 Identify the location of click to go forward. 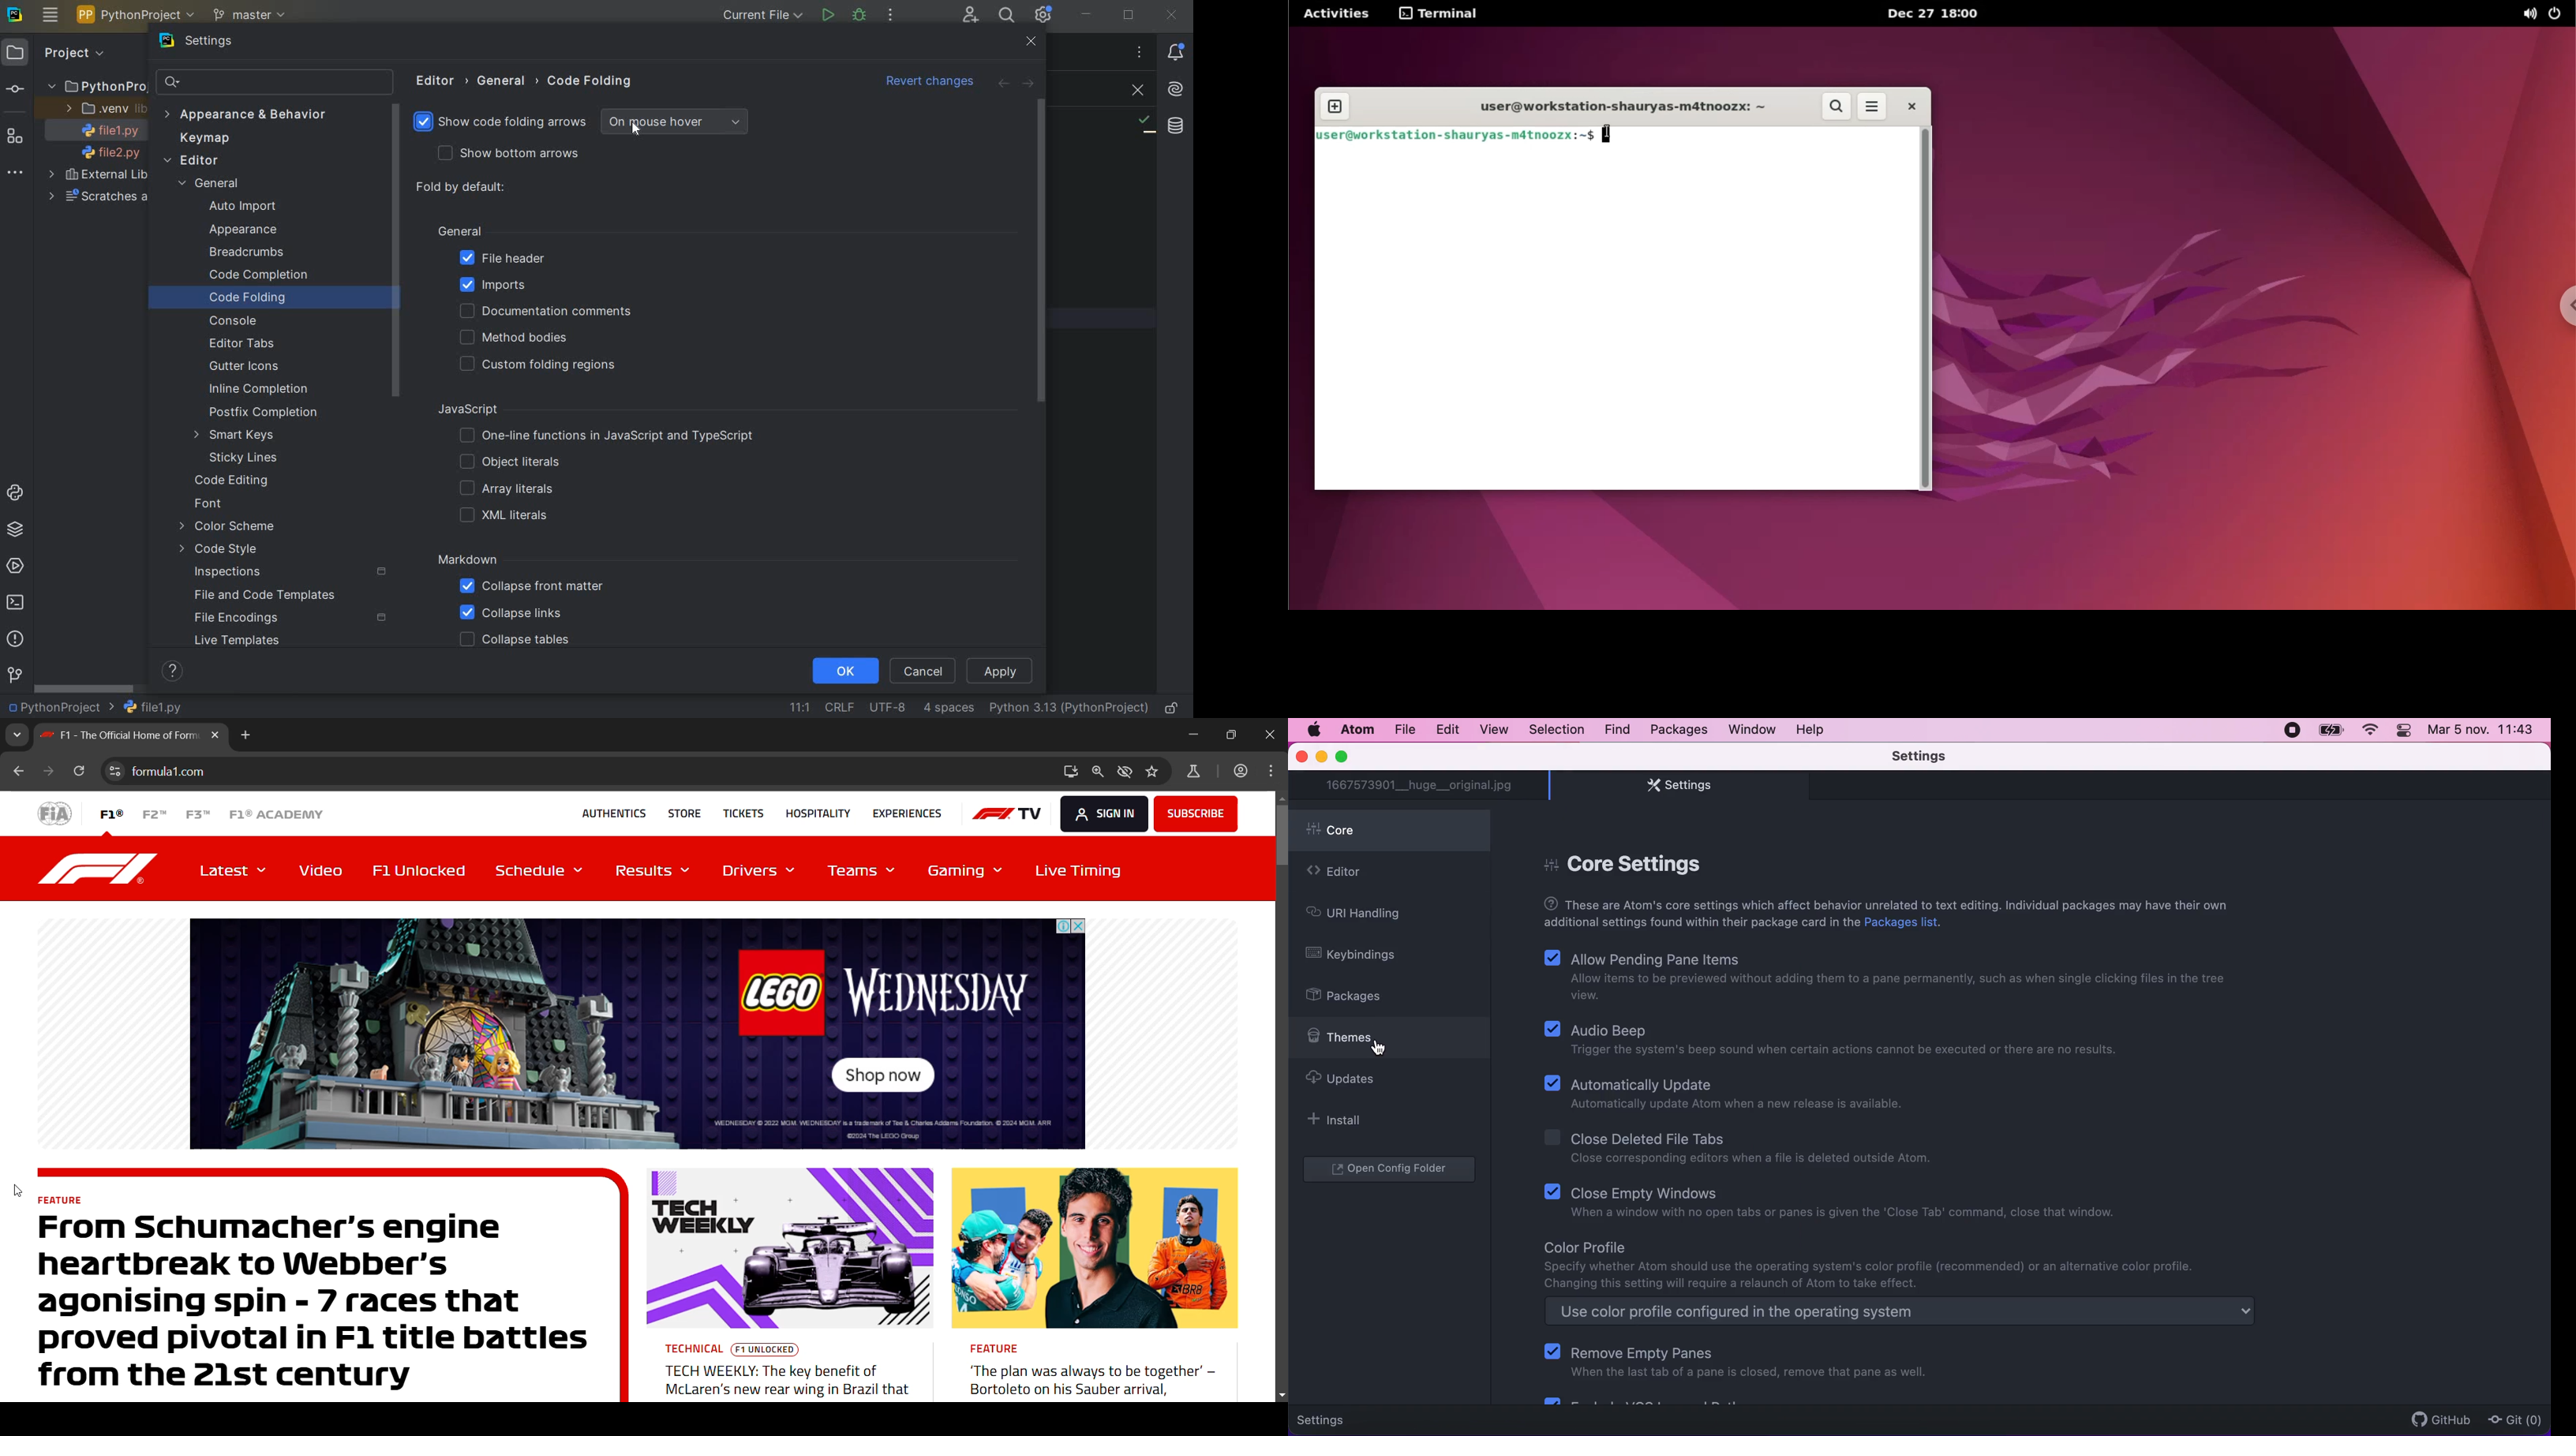
(46, 773).